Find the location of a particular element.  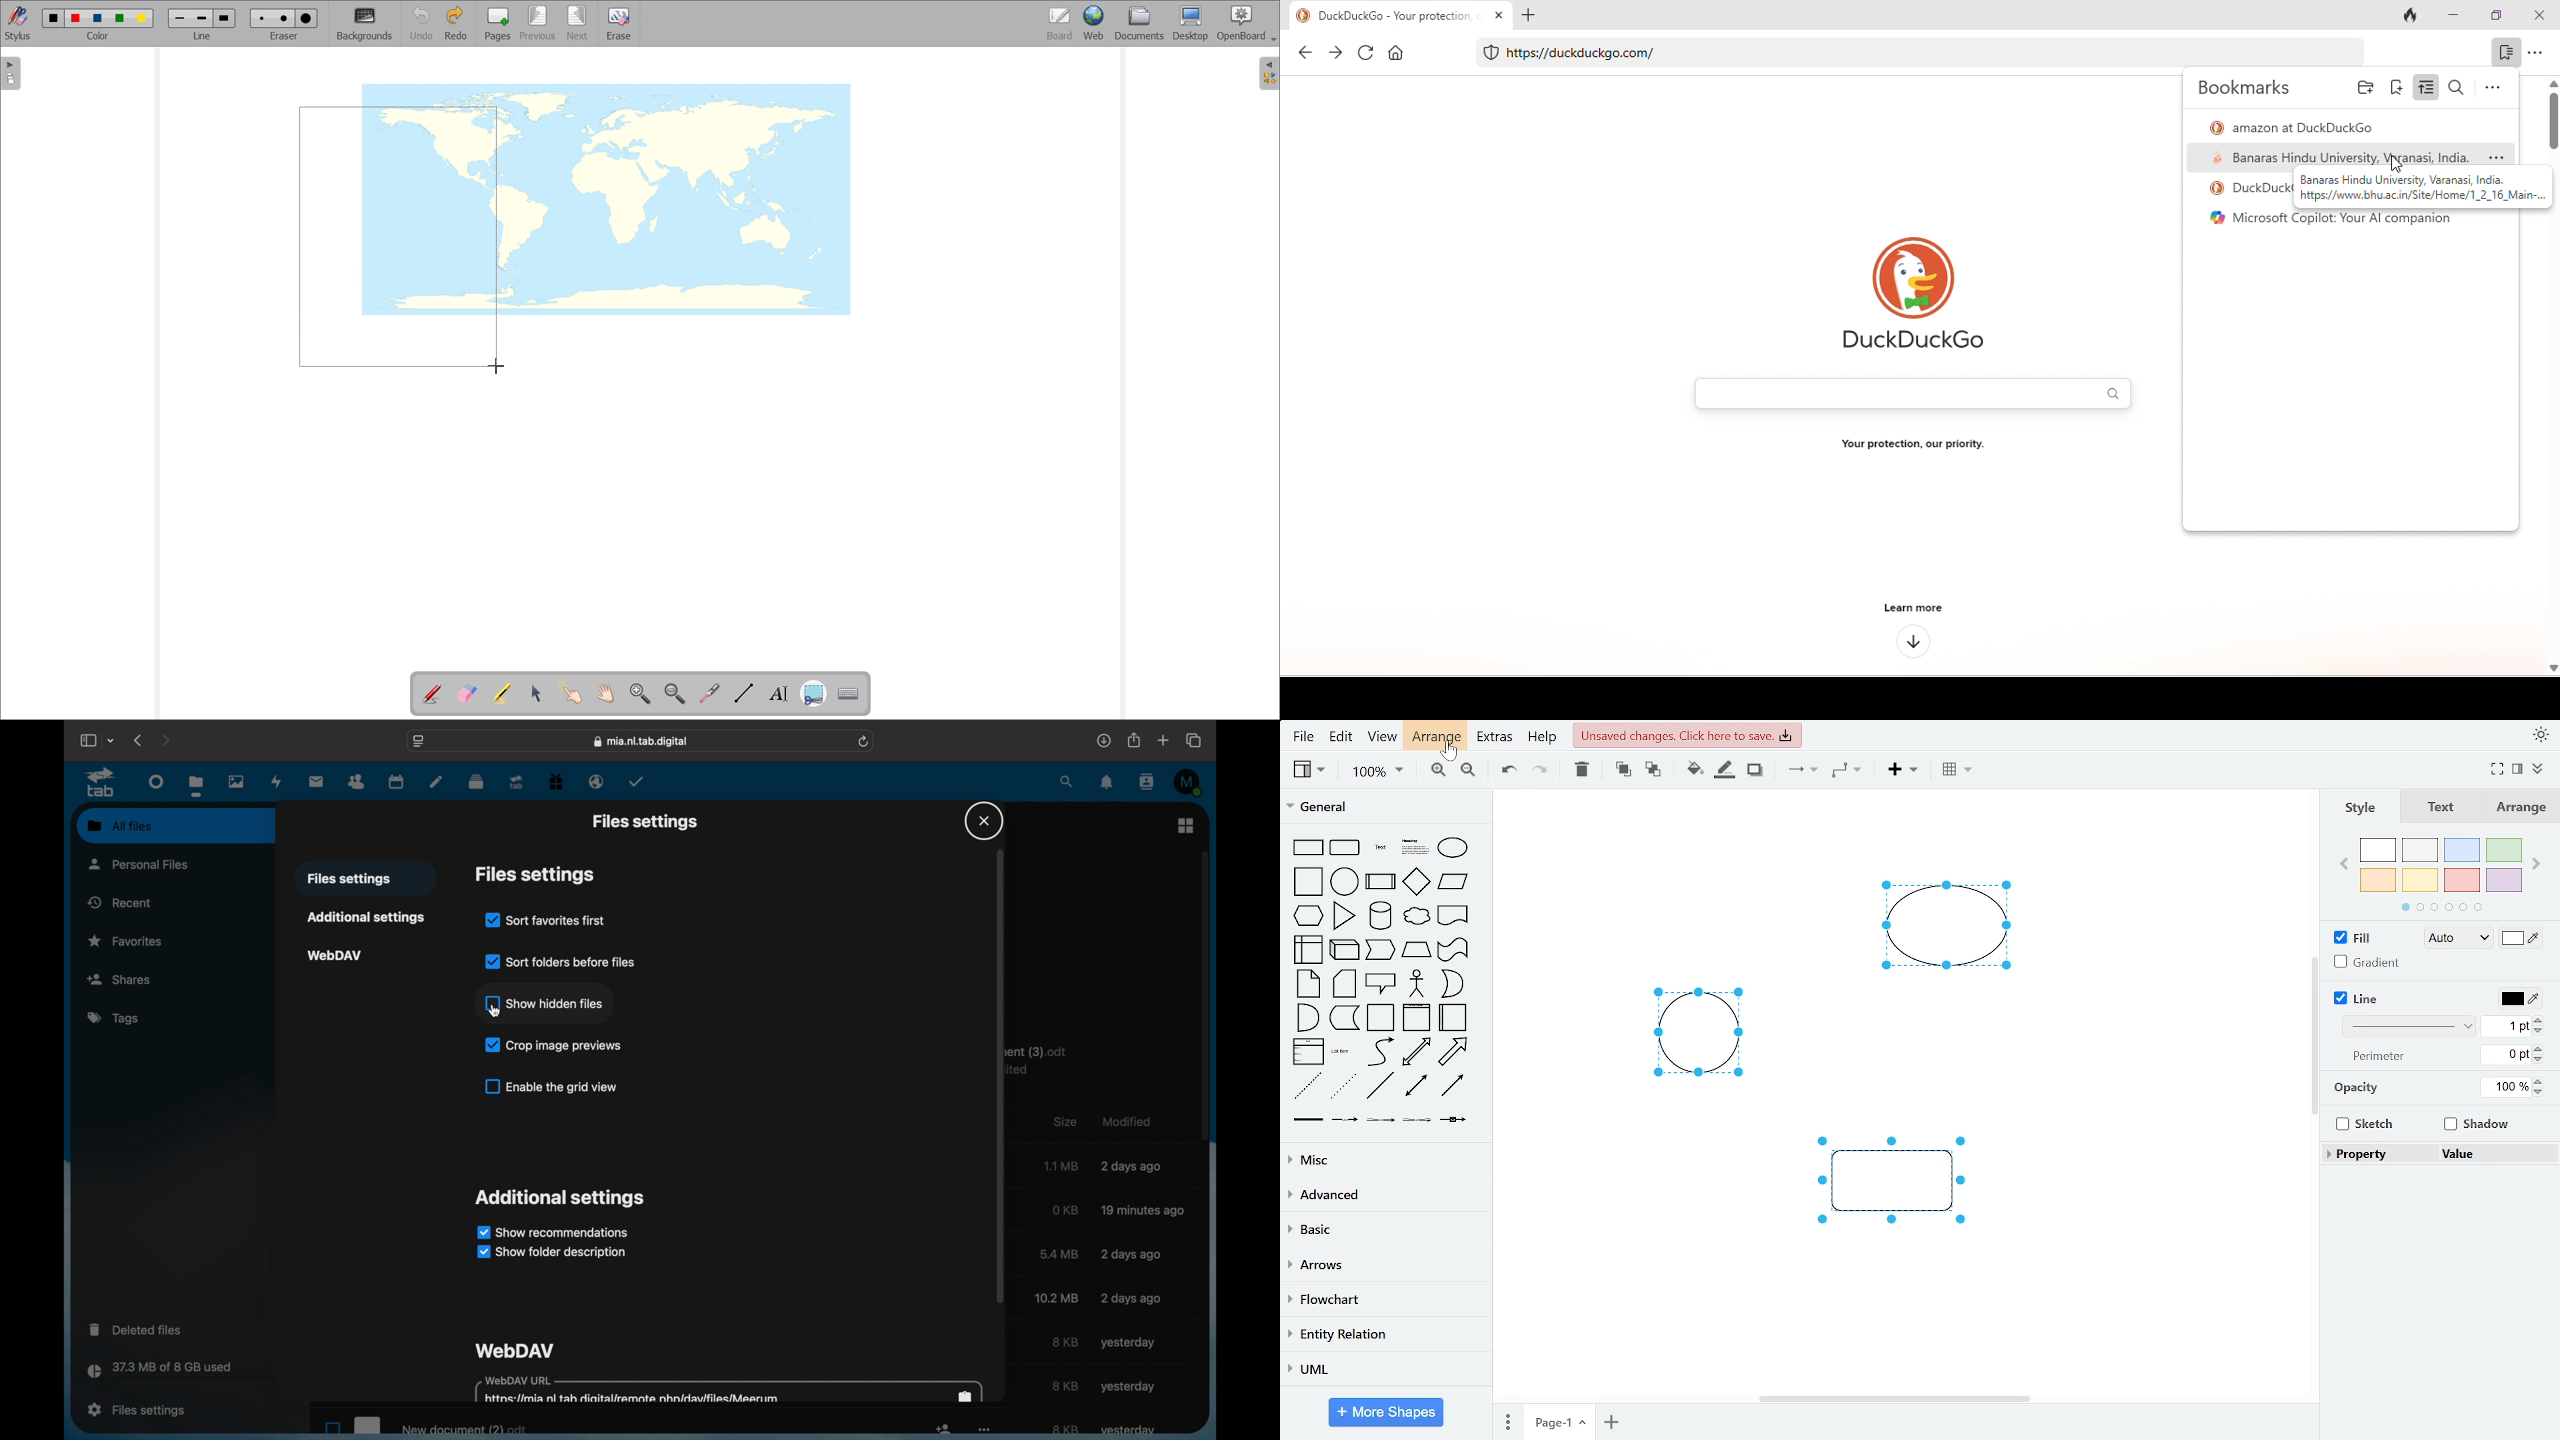

sort favorites first is located at coordinates (545, 919).